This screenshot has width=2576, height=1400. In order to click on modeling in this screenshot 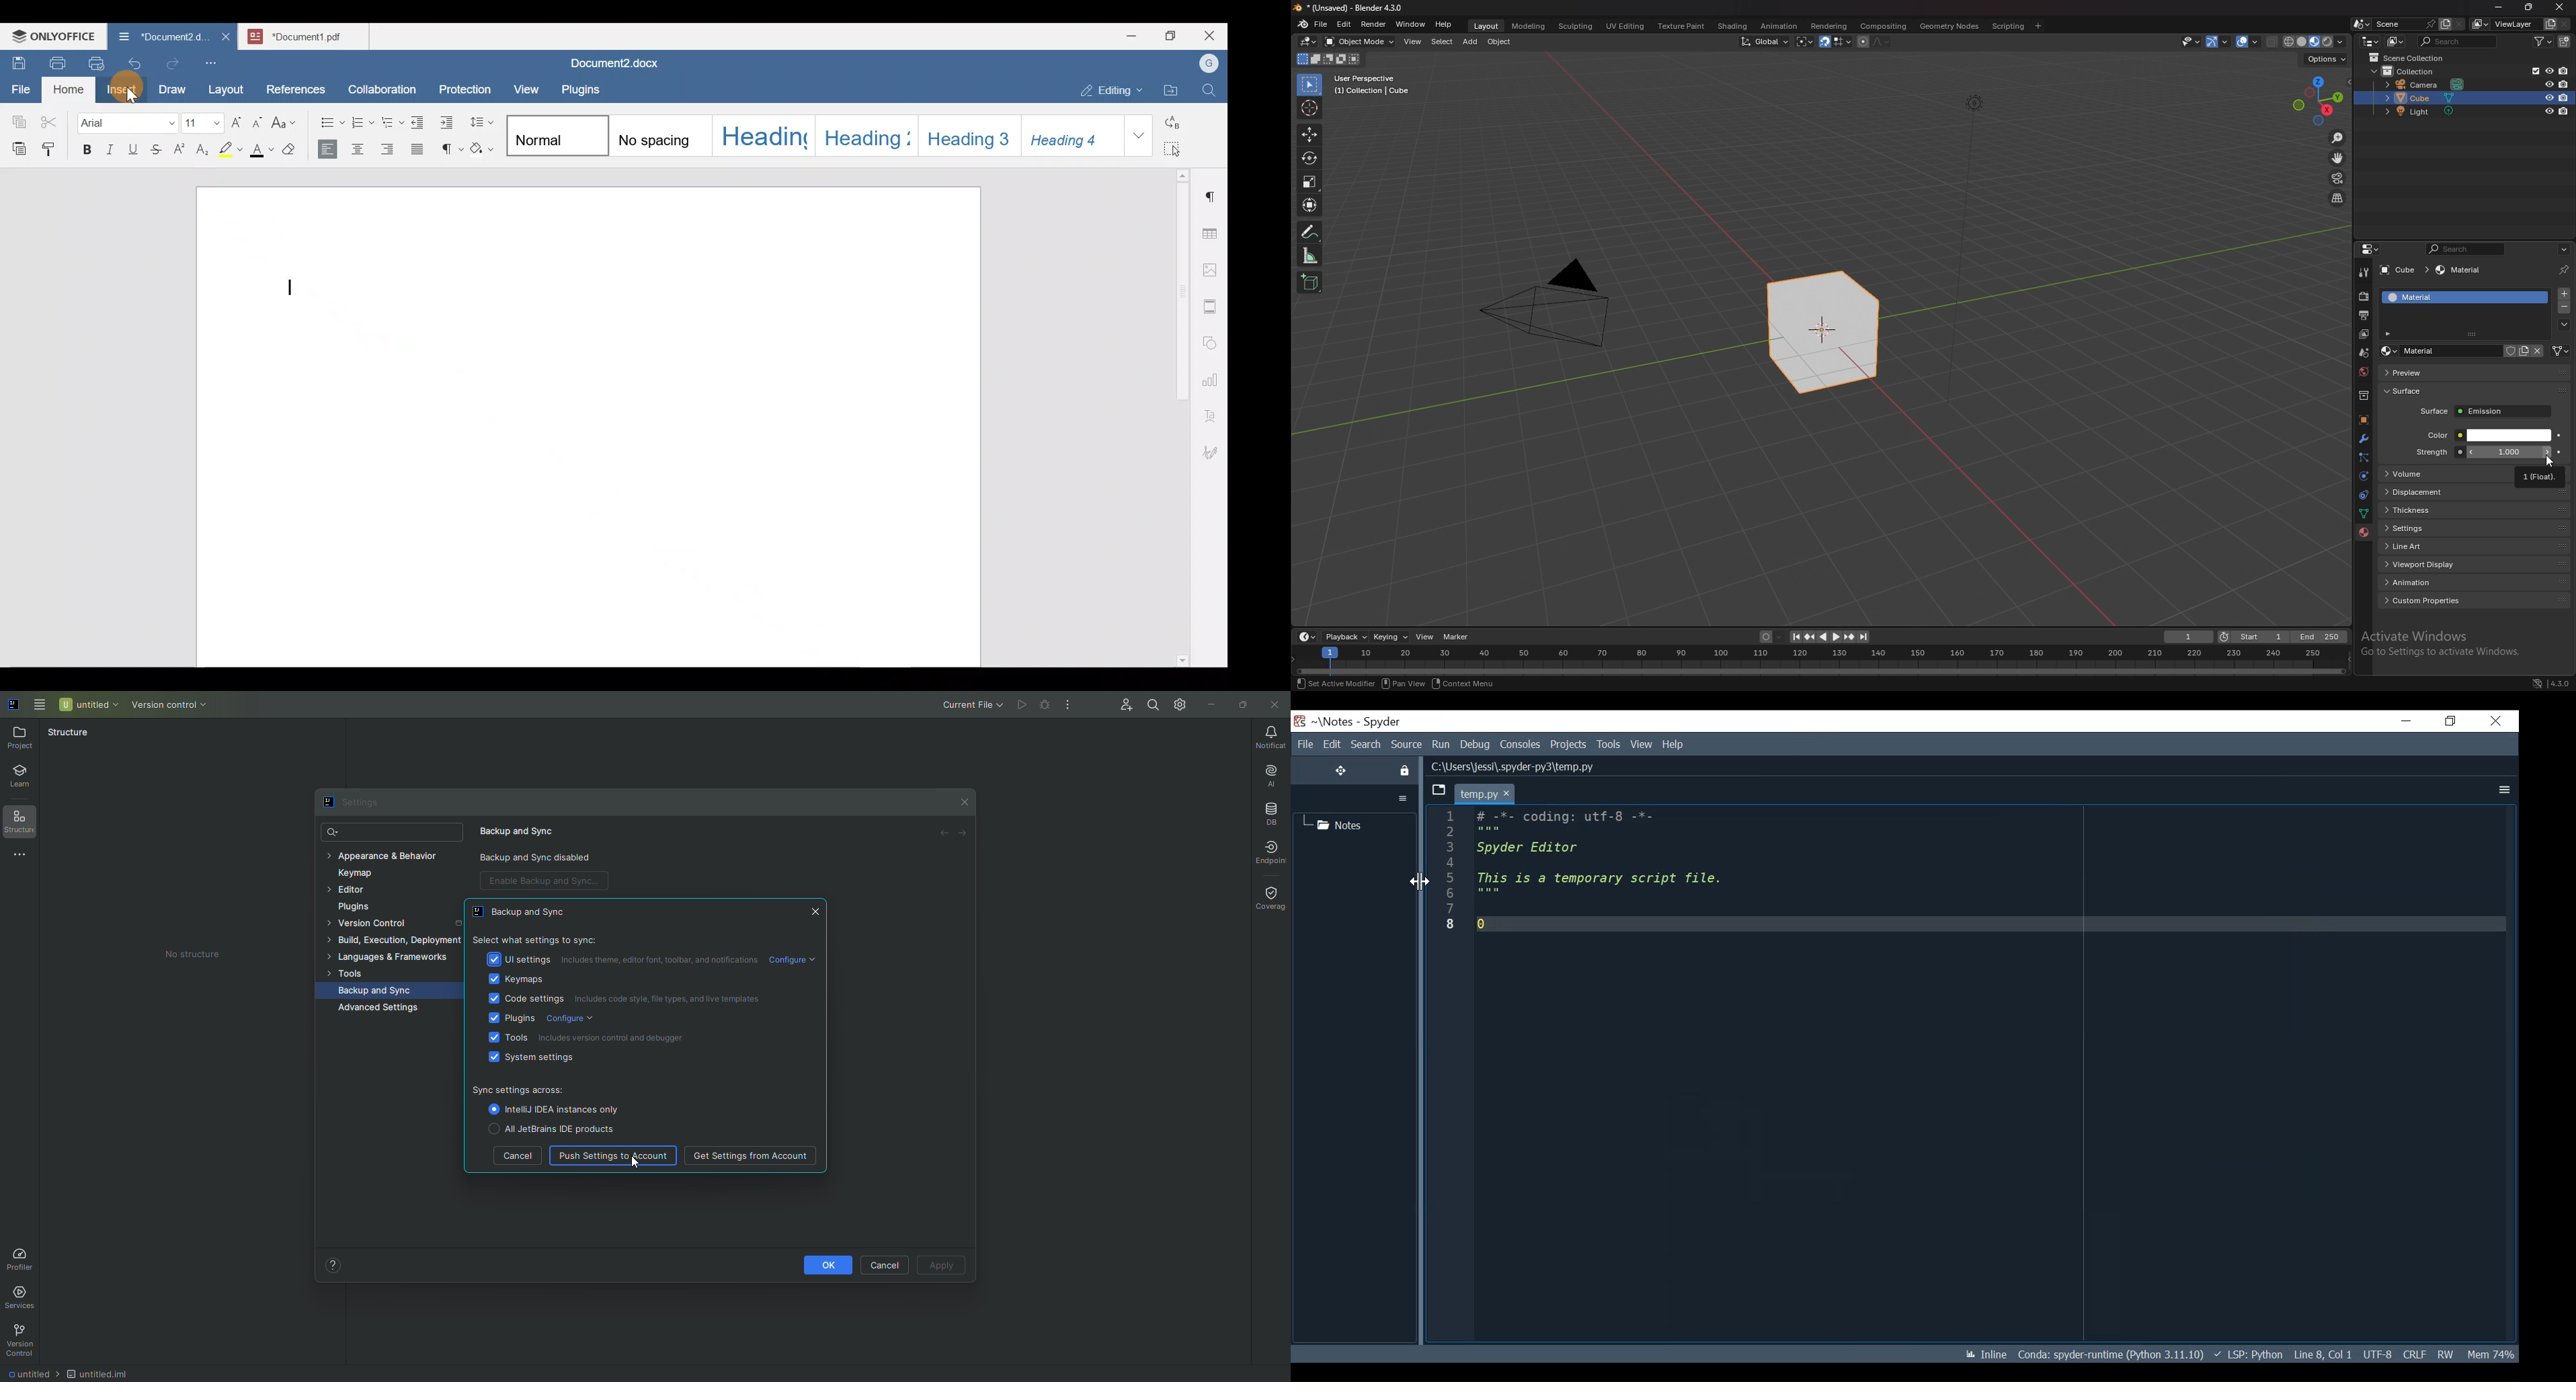, I will do `click(1528, 25)`.